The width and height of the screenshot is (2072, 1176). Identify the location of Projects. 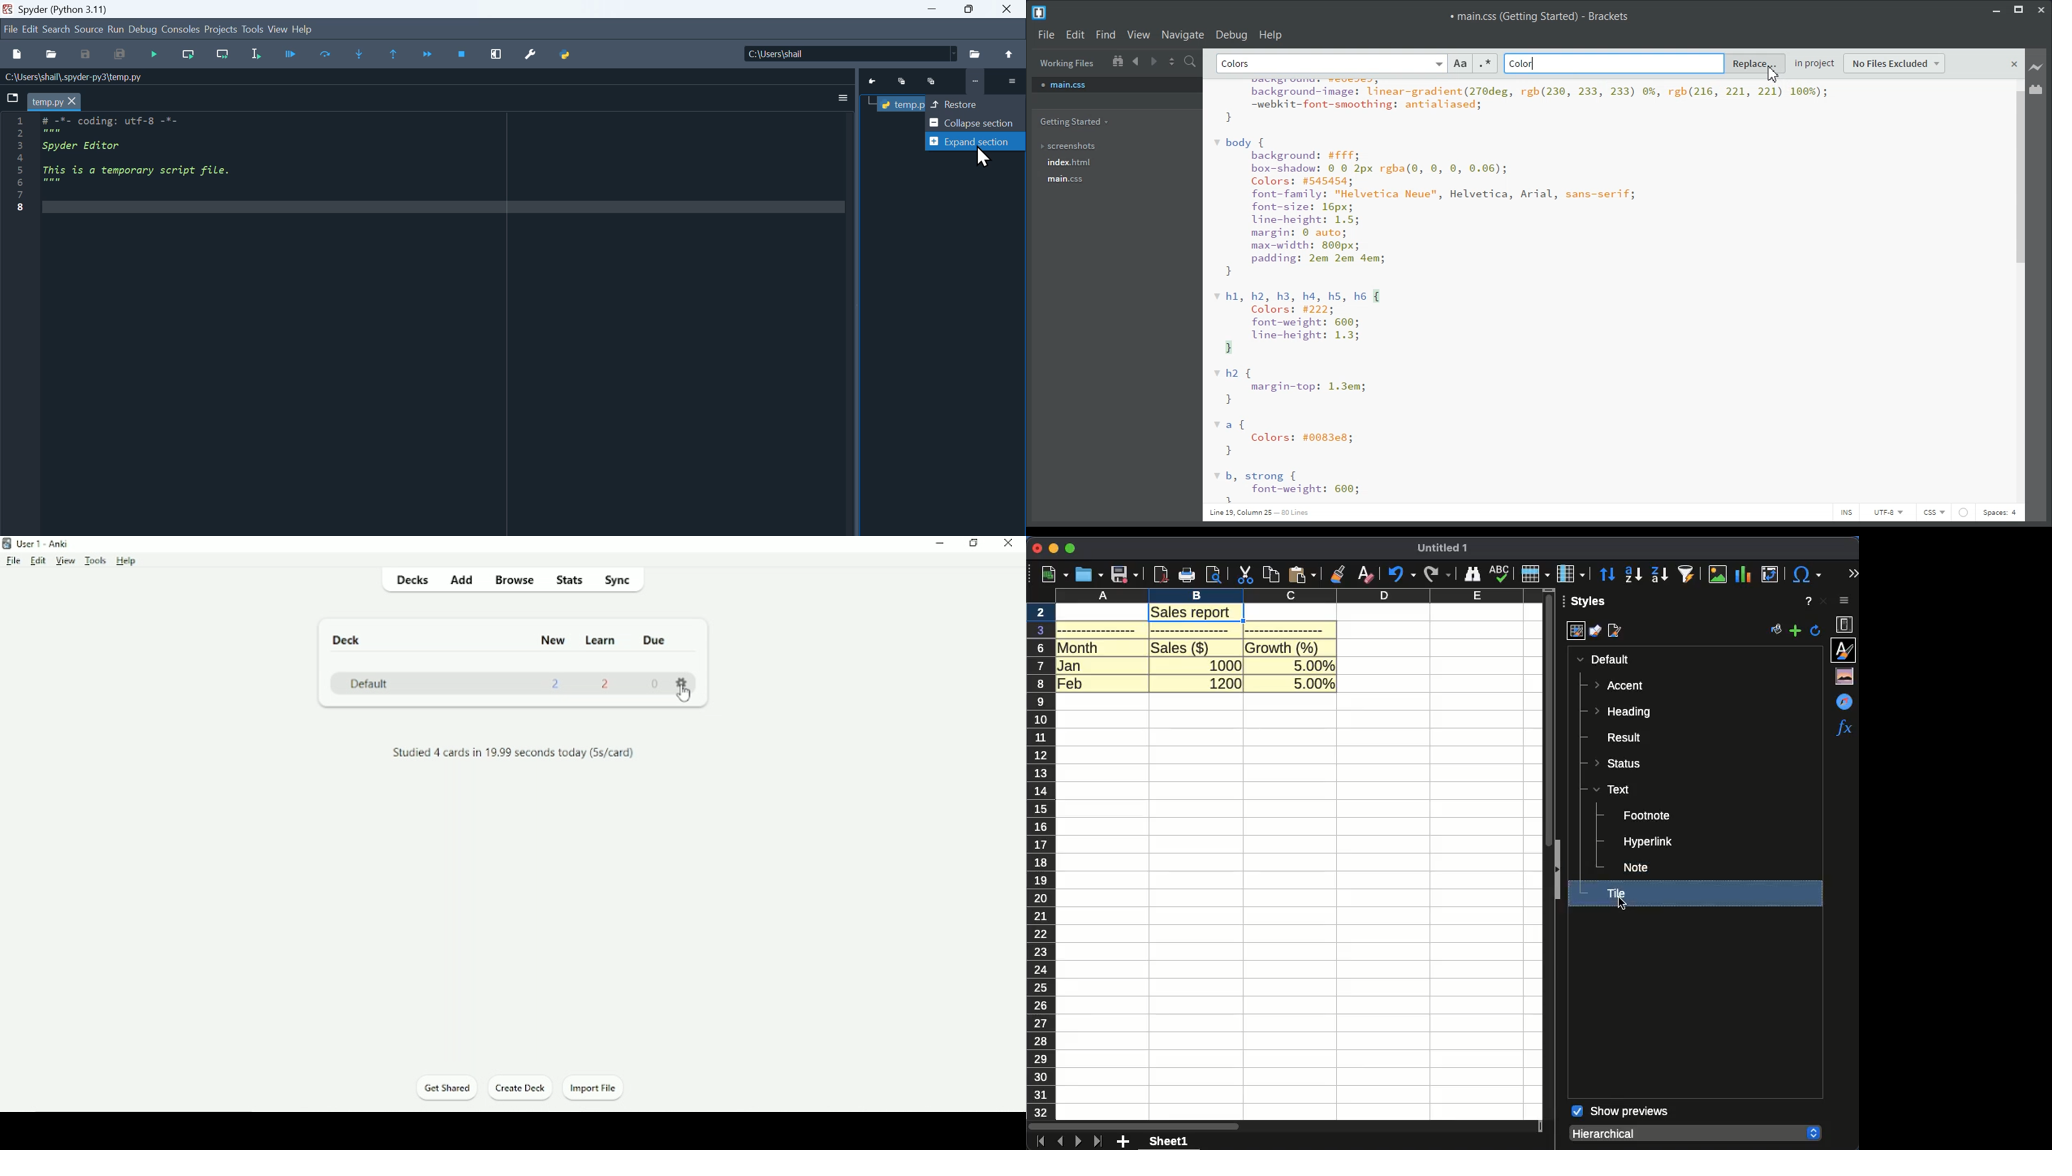
(220, 29).